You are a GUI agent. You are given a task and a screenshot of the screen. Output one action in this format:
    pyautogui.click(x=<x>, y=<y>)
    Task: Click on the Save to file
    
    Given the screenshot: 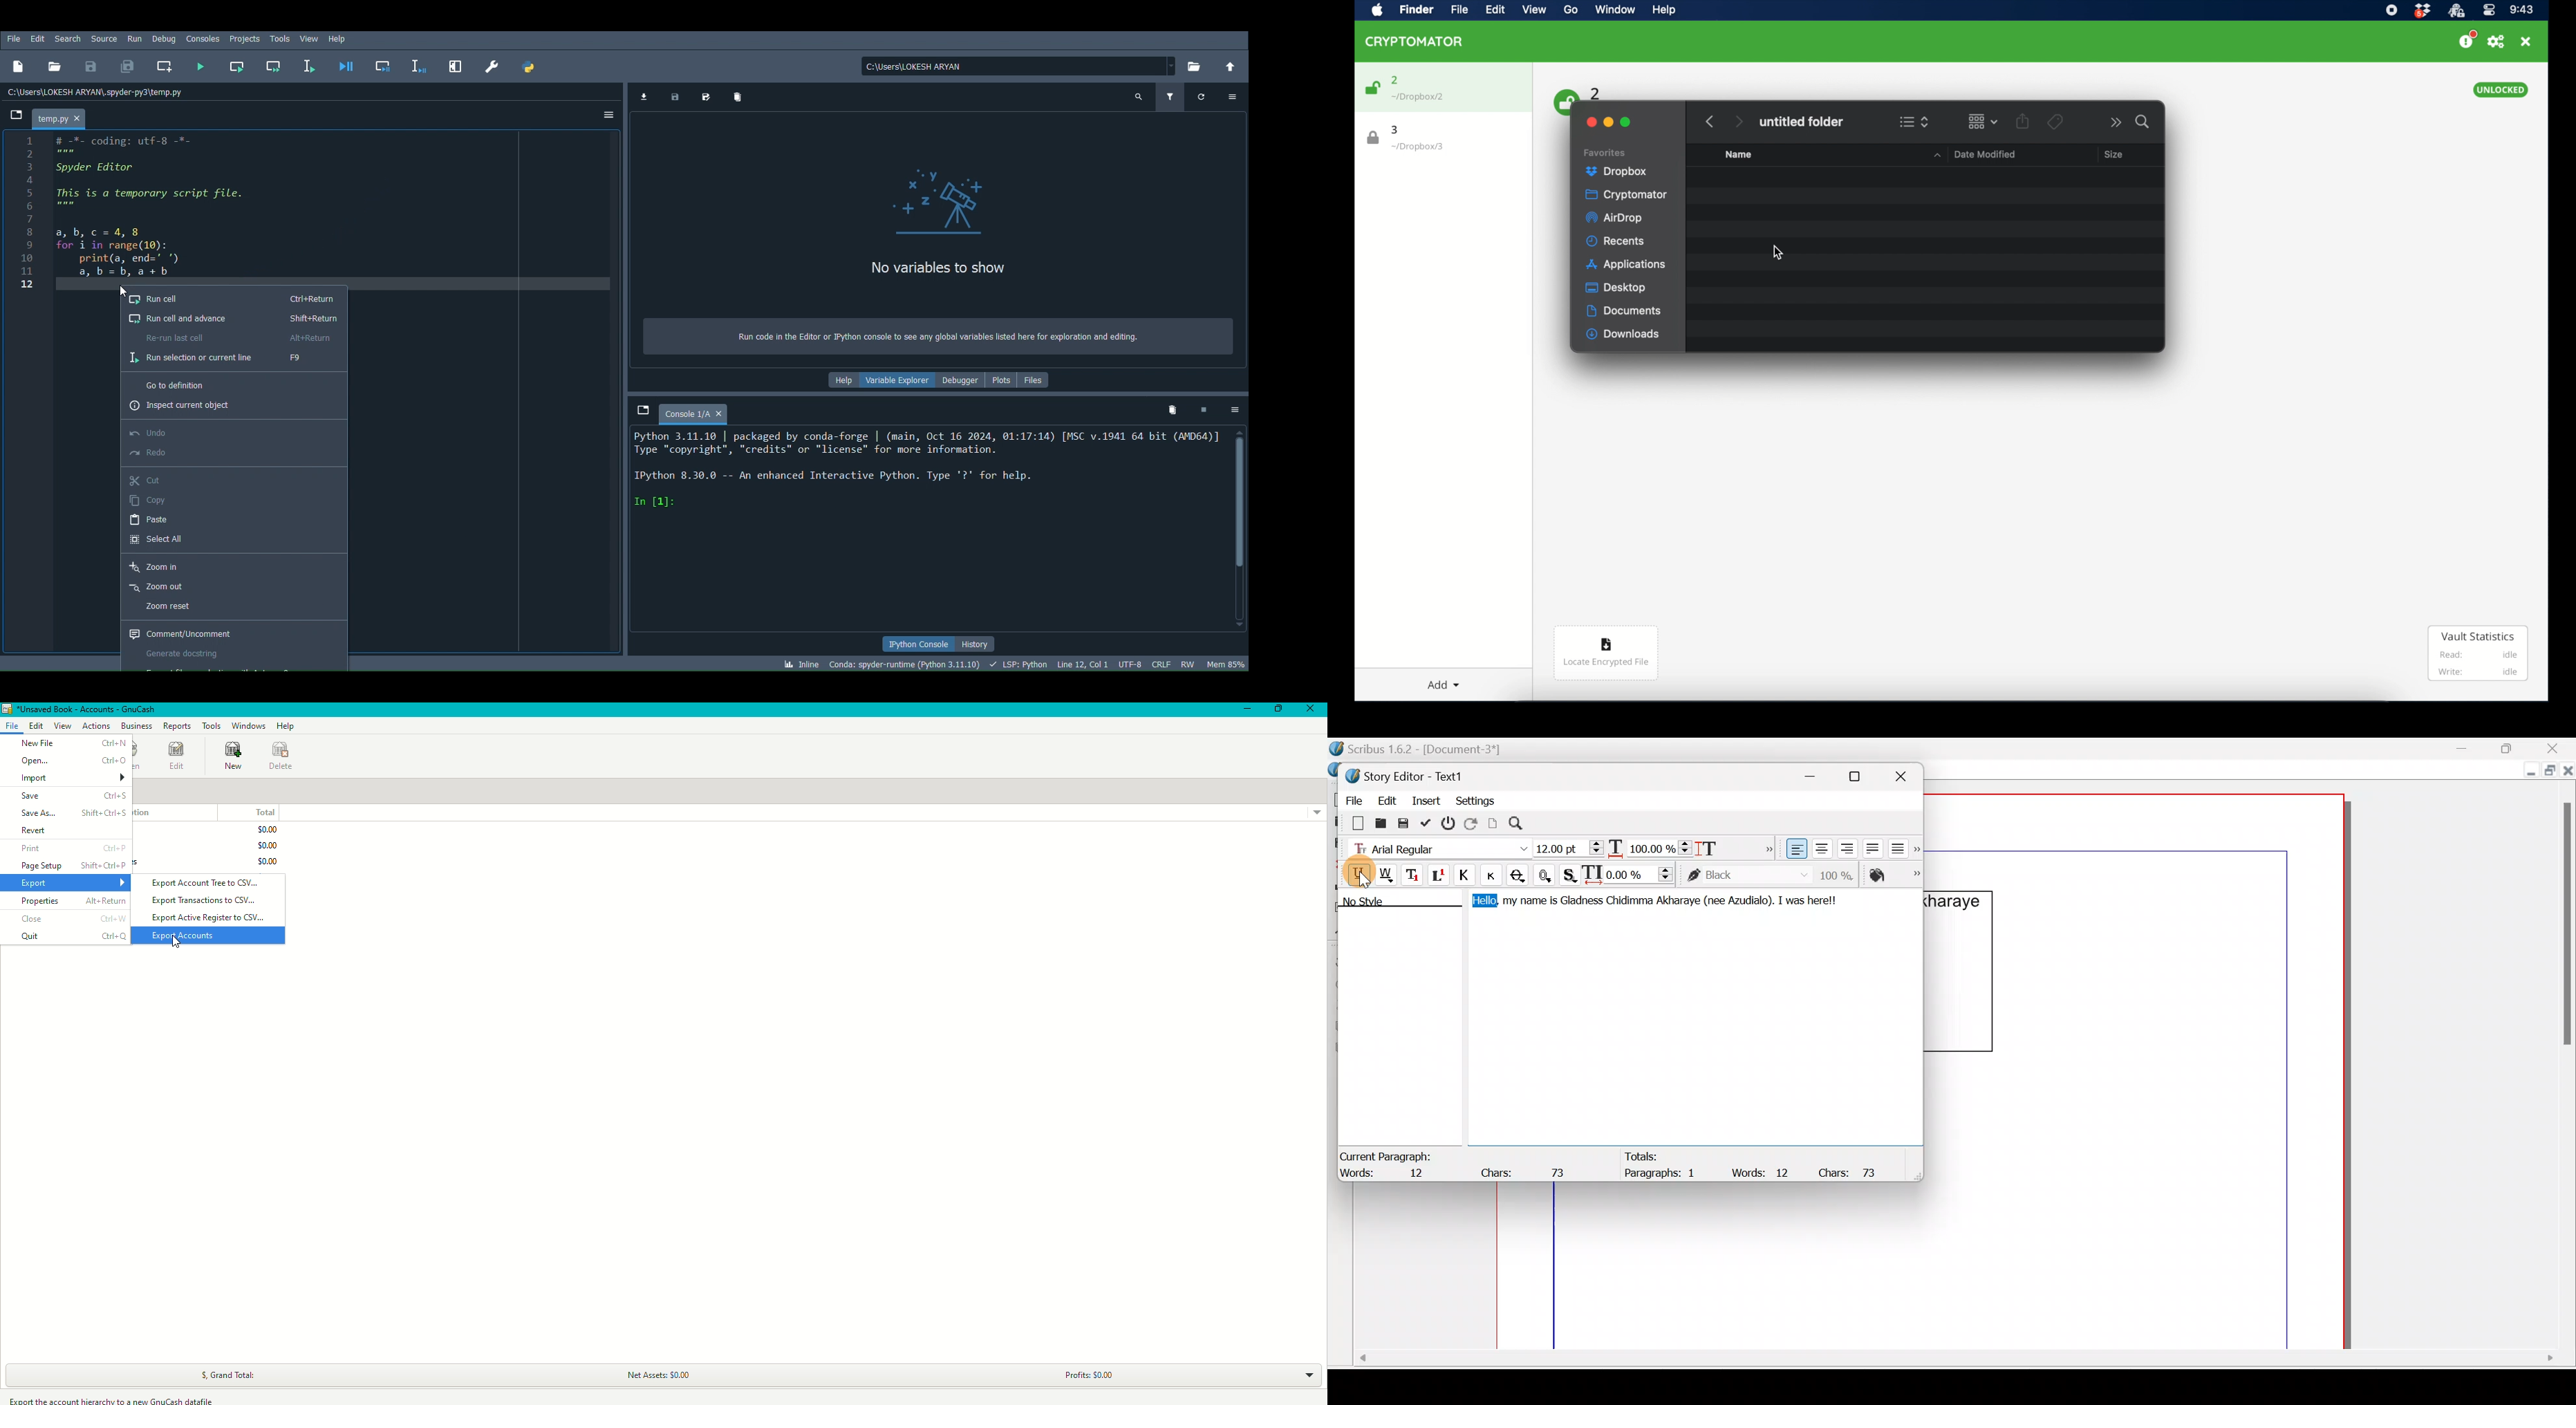 What is the action you would take?
    pyautogui.click(x=1404, y=822)
    